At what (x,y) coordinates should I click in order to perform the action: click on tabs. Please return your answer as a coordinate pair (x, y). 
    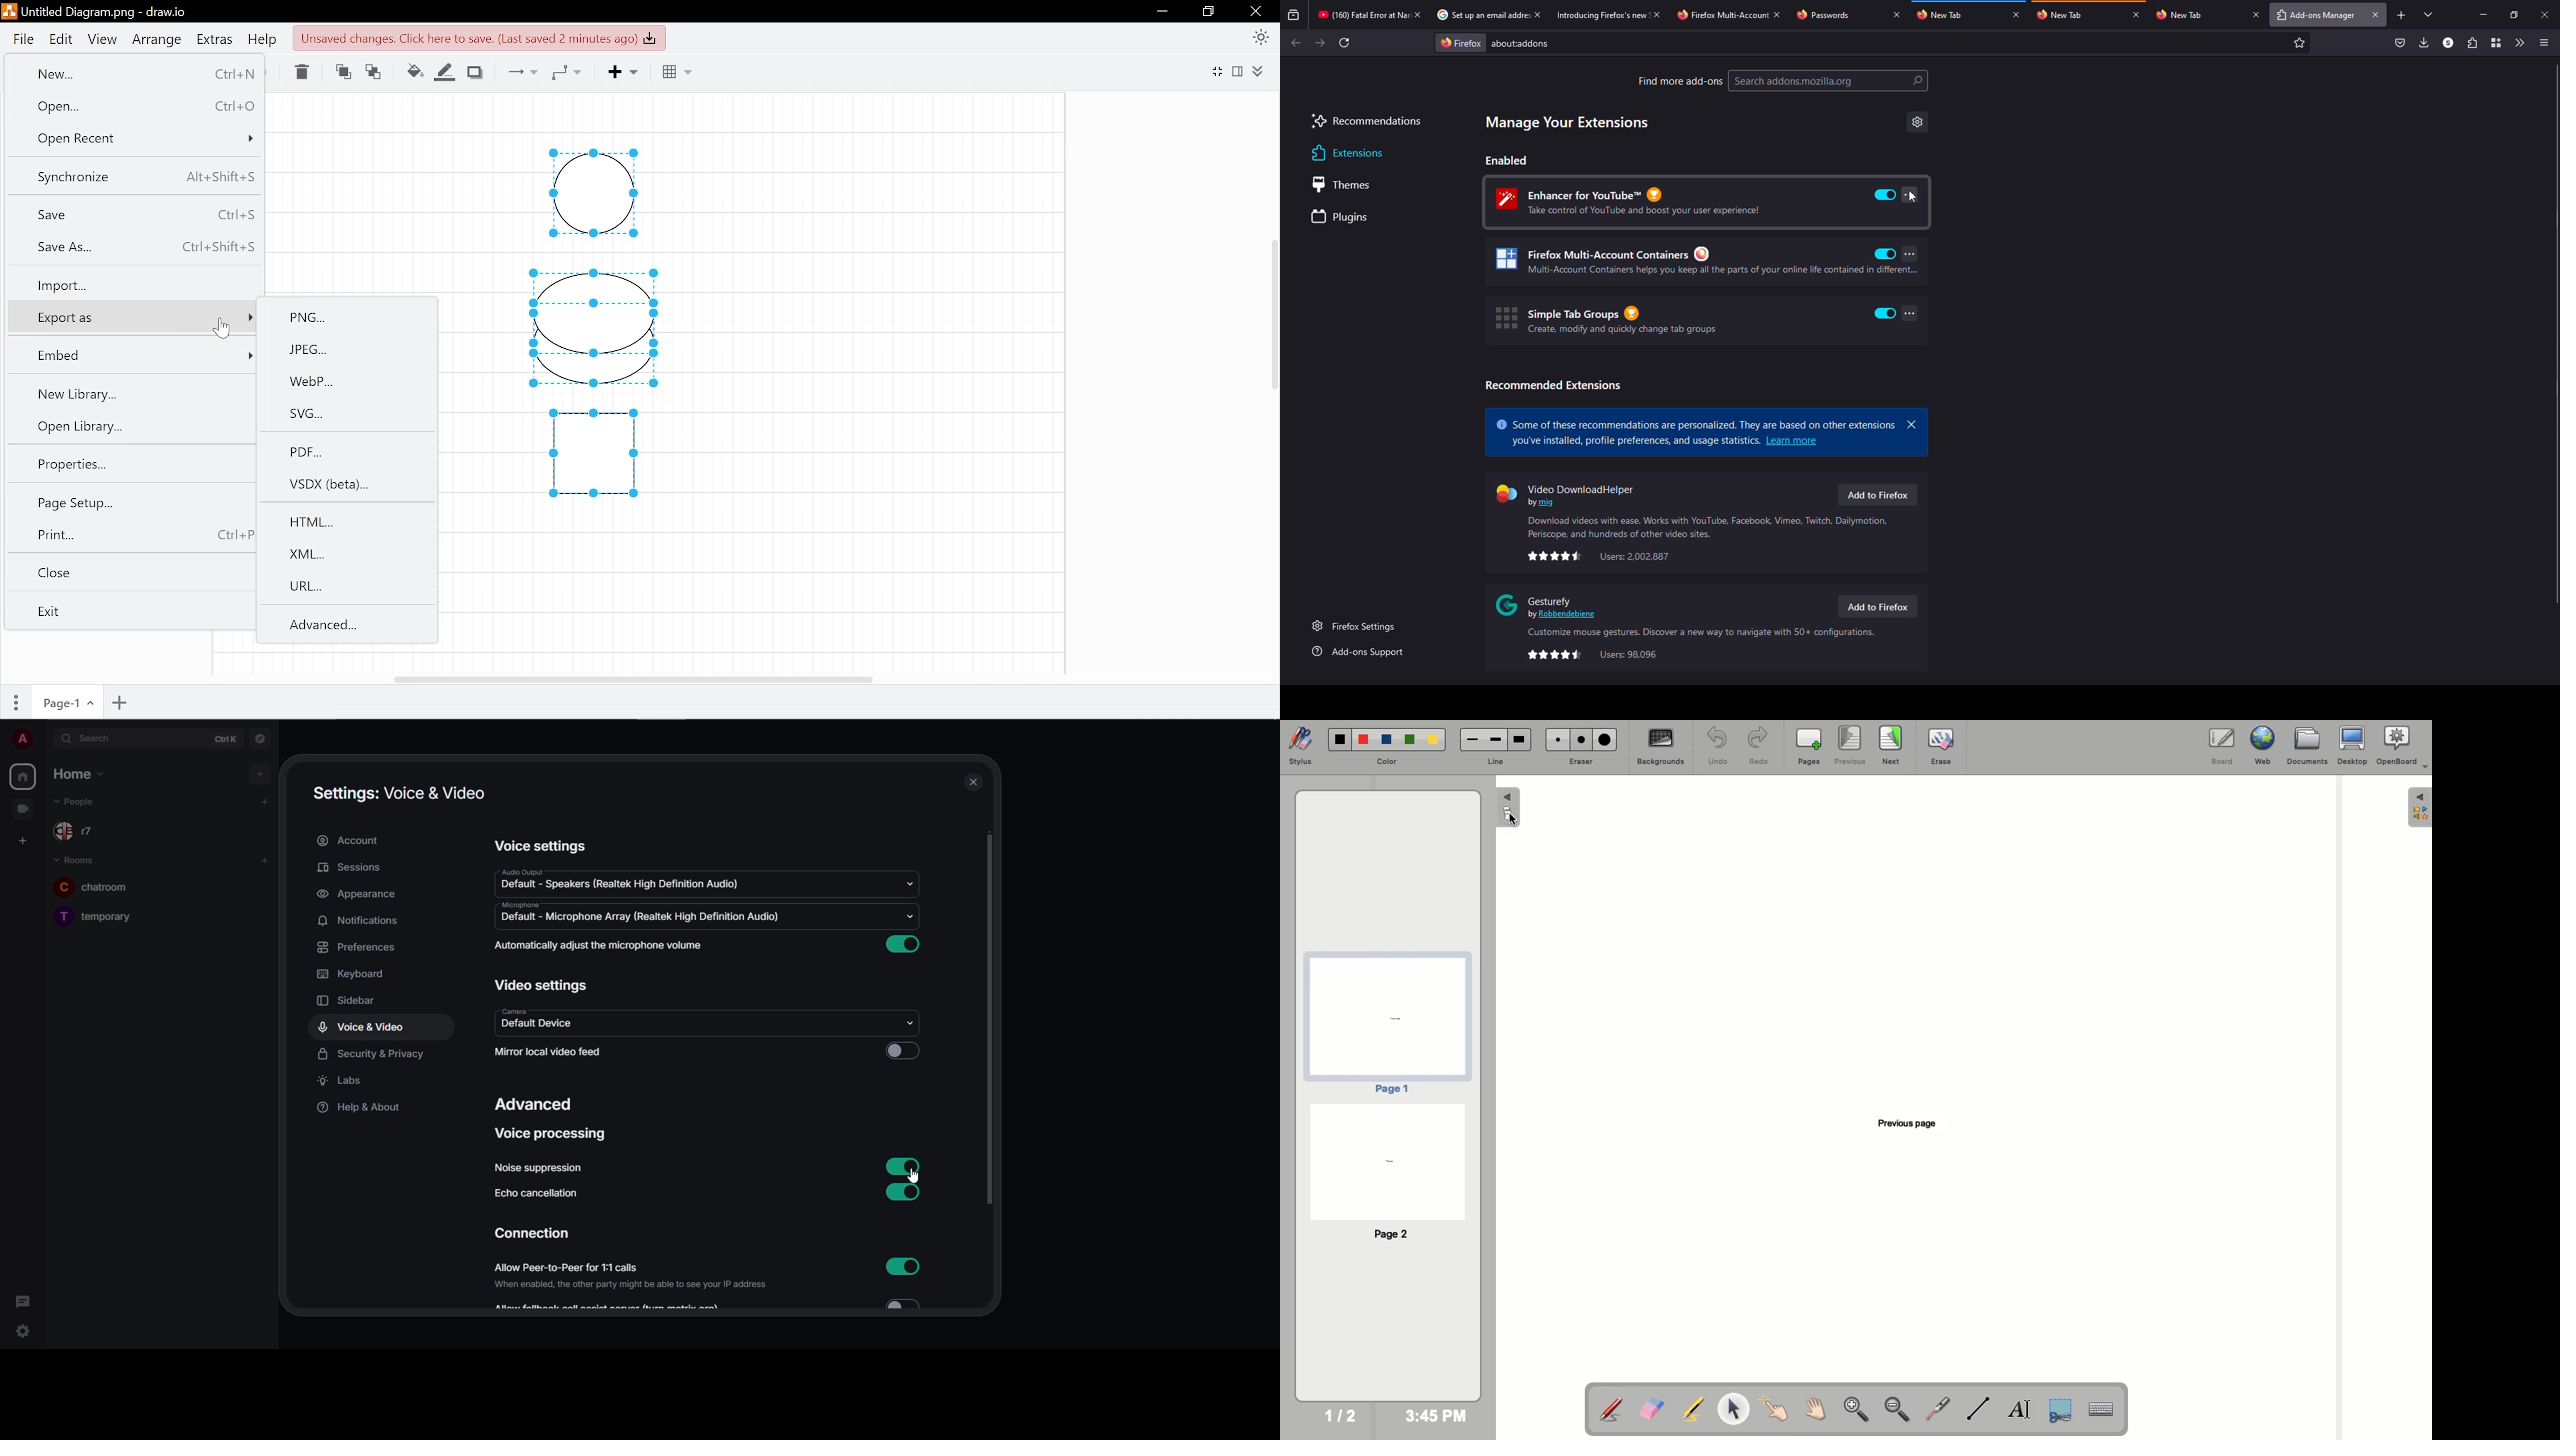
    Looking at the image, I should click on (2429, 14).